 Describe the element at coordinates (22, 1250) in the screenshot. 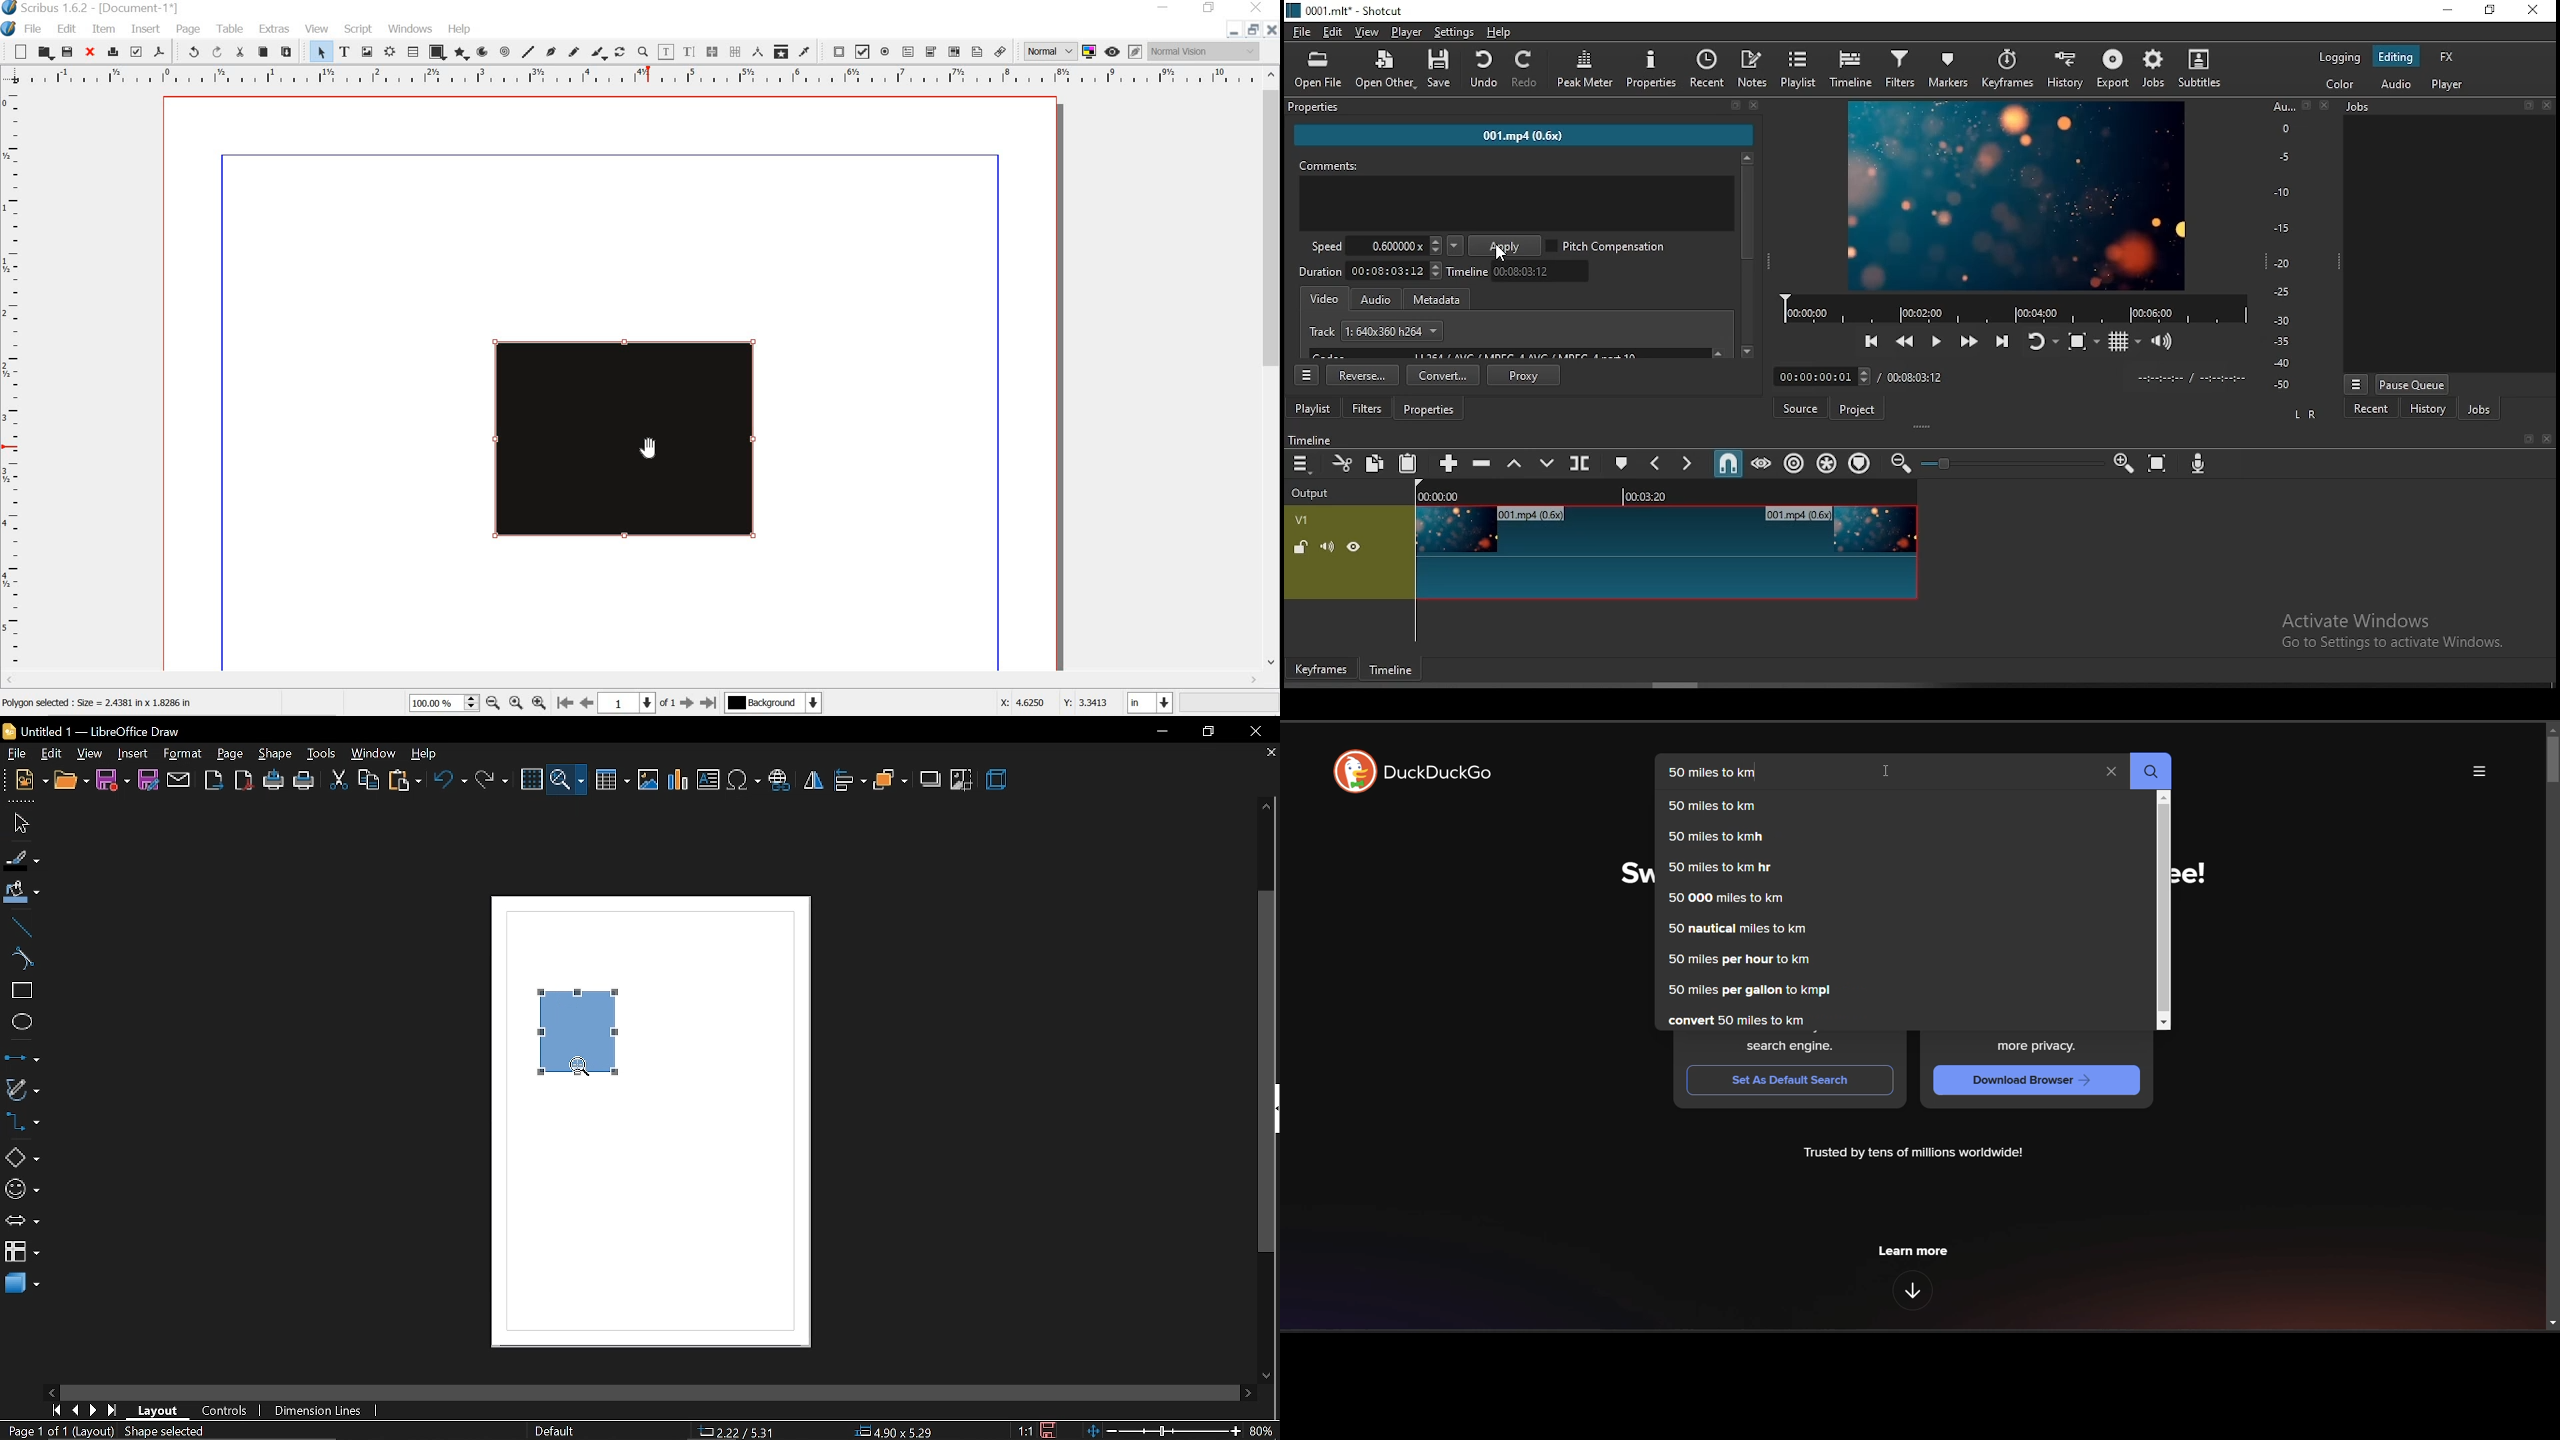

I see `flowchart` at that location.